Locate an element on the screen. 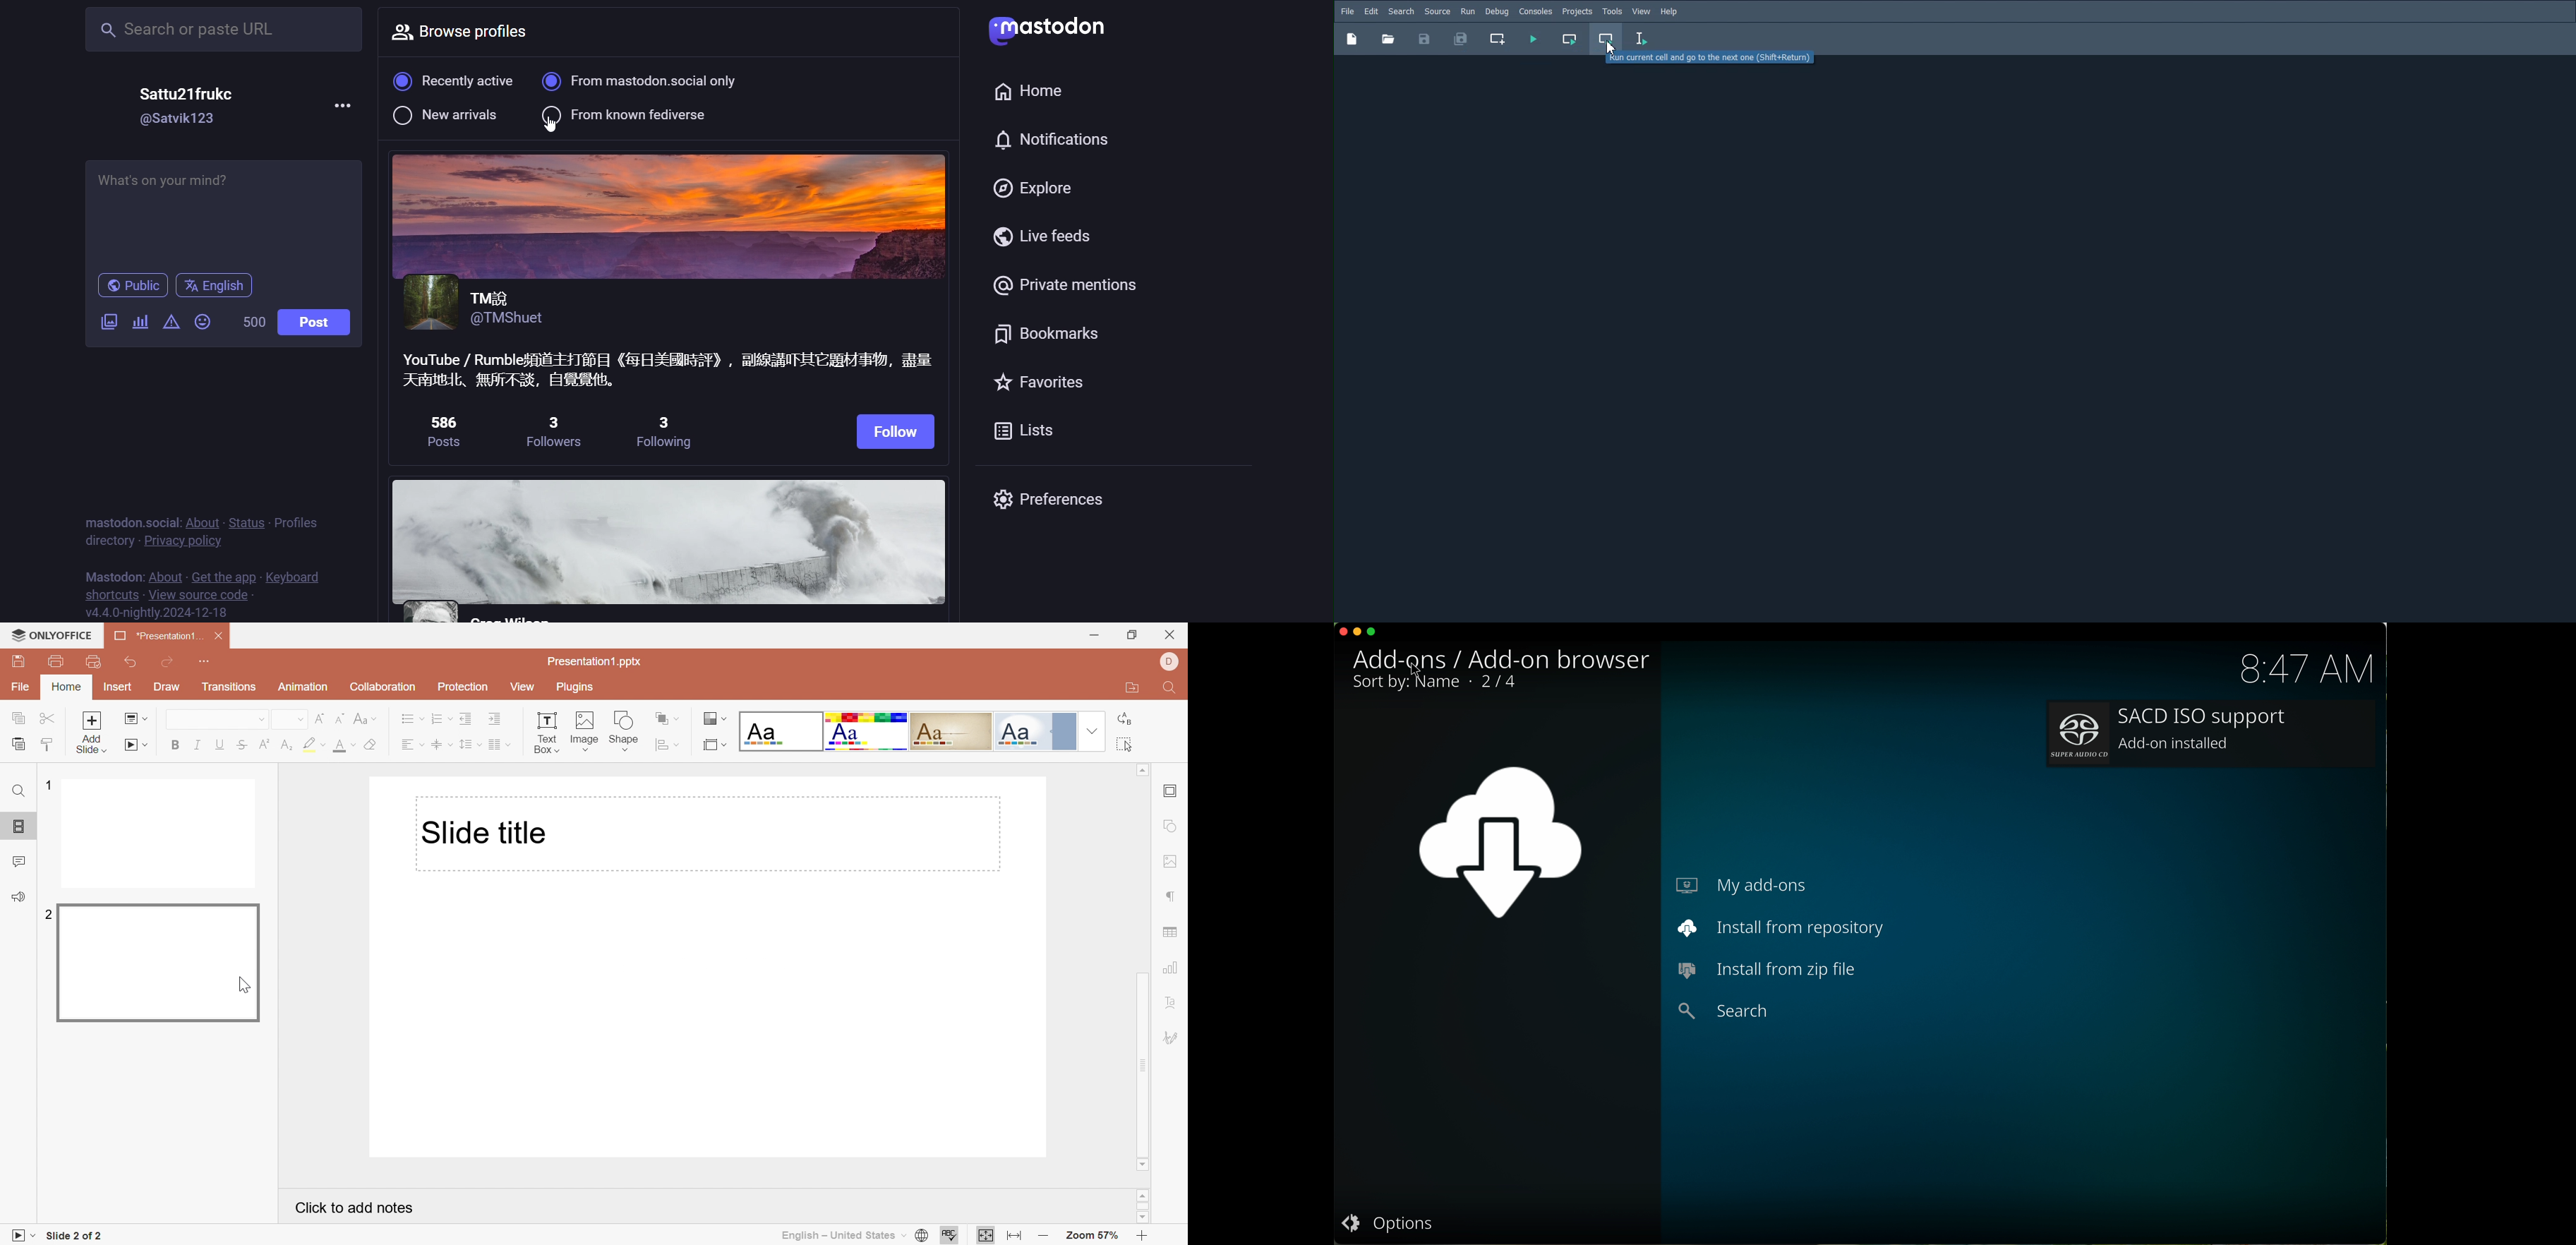  live feed is located at coordinates (1050, 238).